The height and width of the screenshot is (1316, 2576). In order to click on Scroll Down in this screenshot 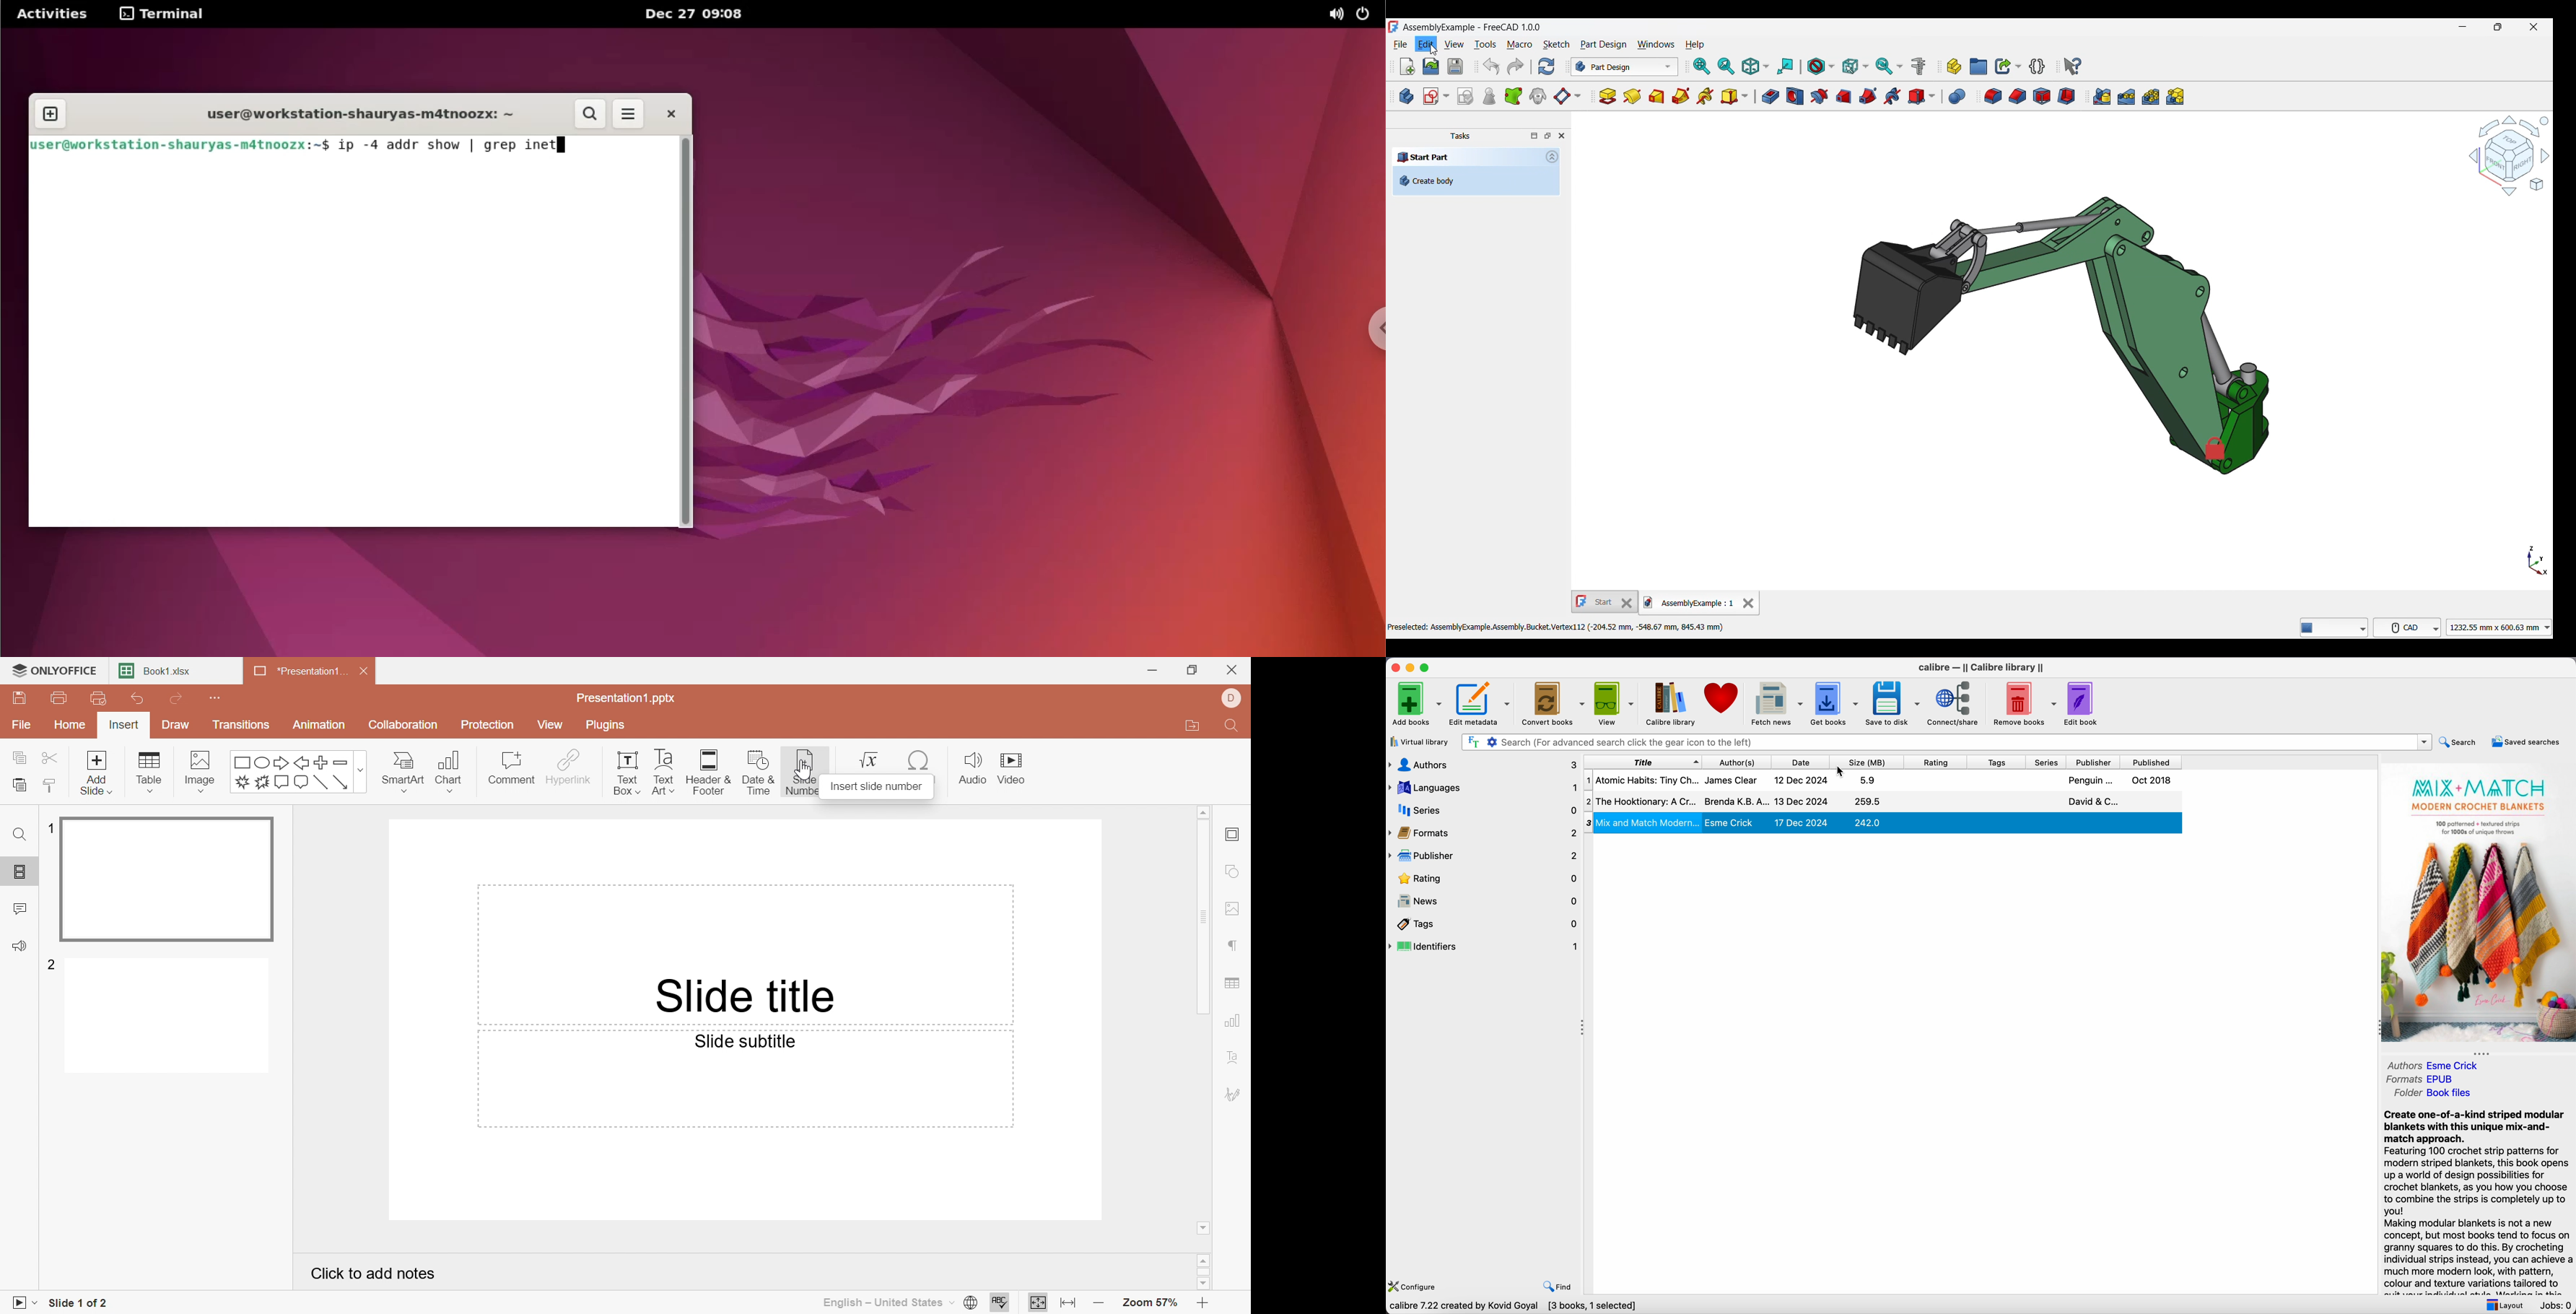, I will do `click(1205, 1226)`.